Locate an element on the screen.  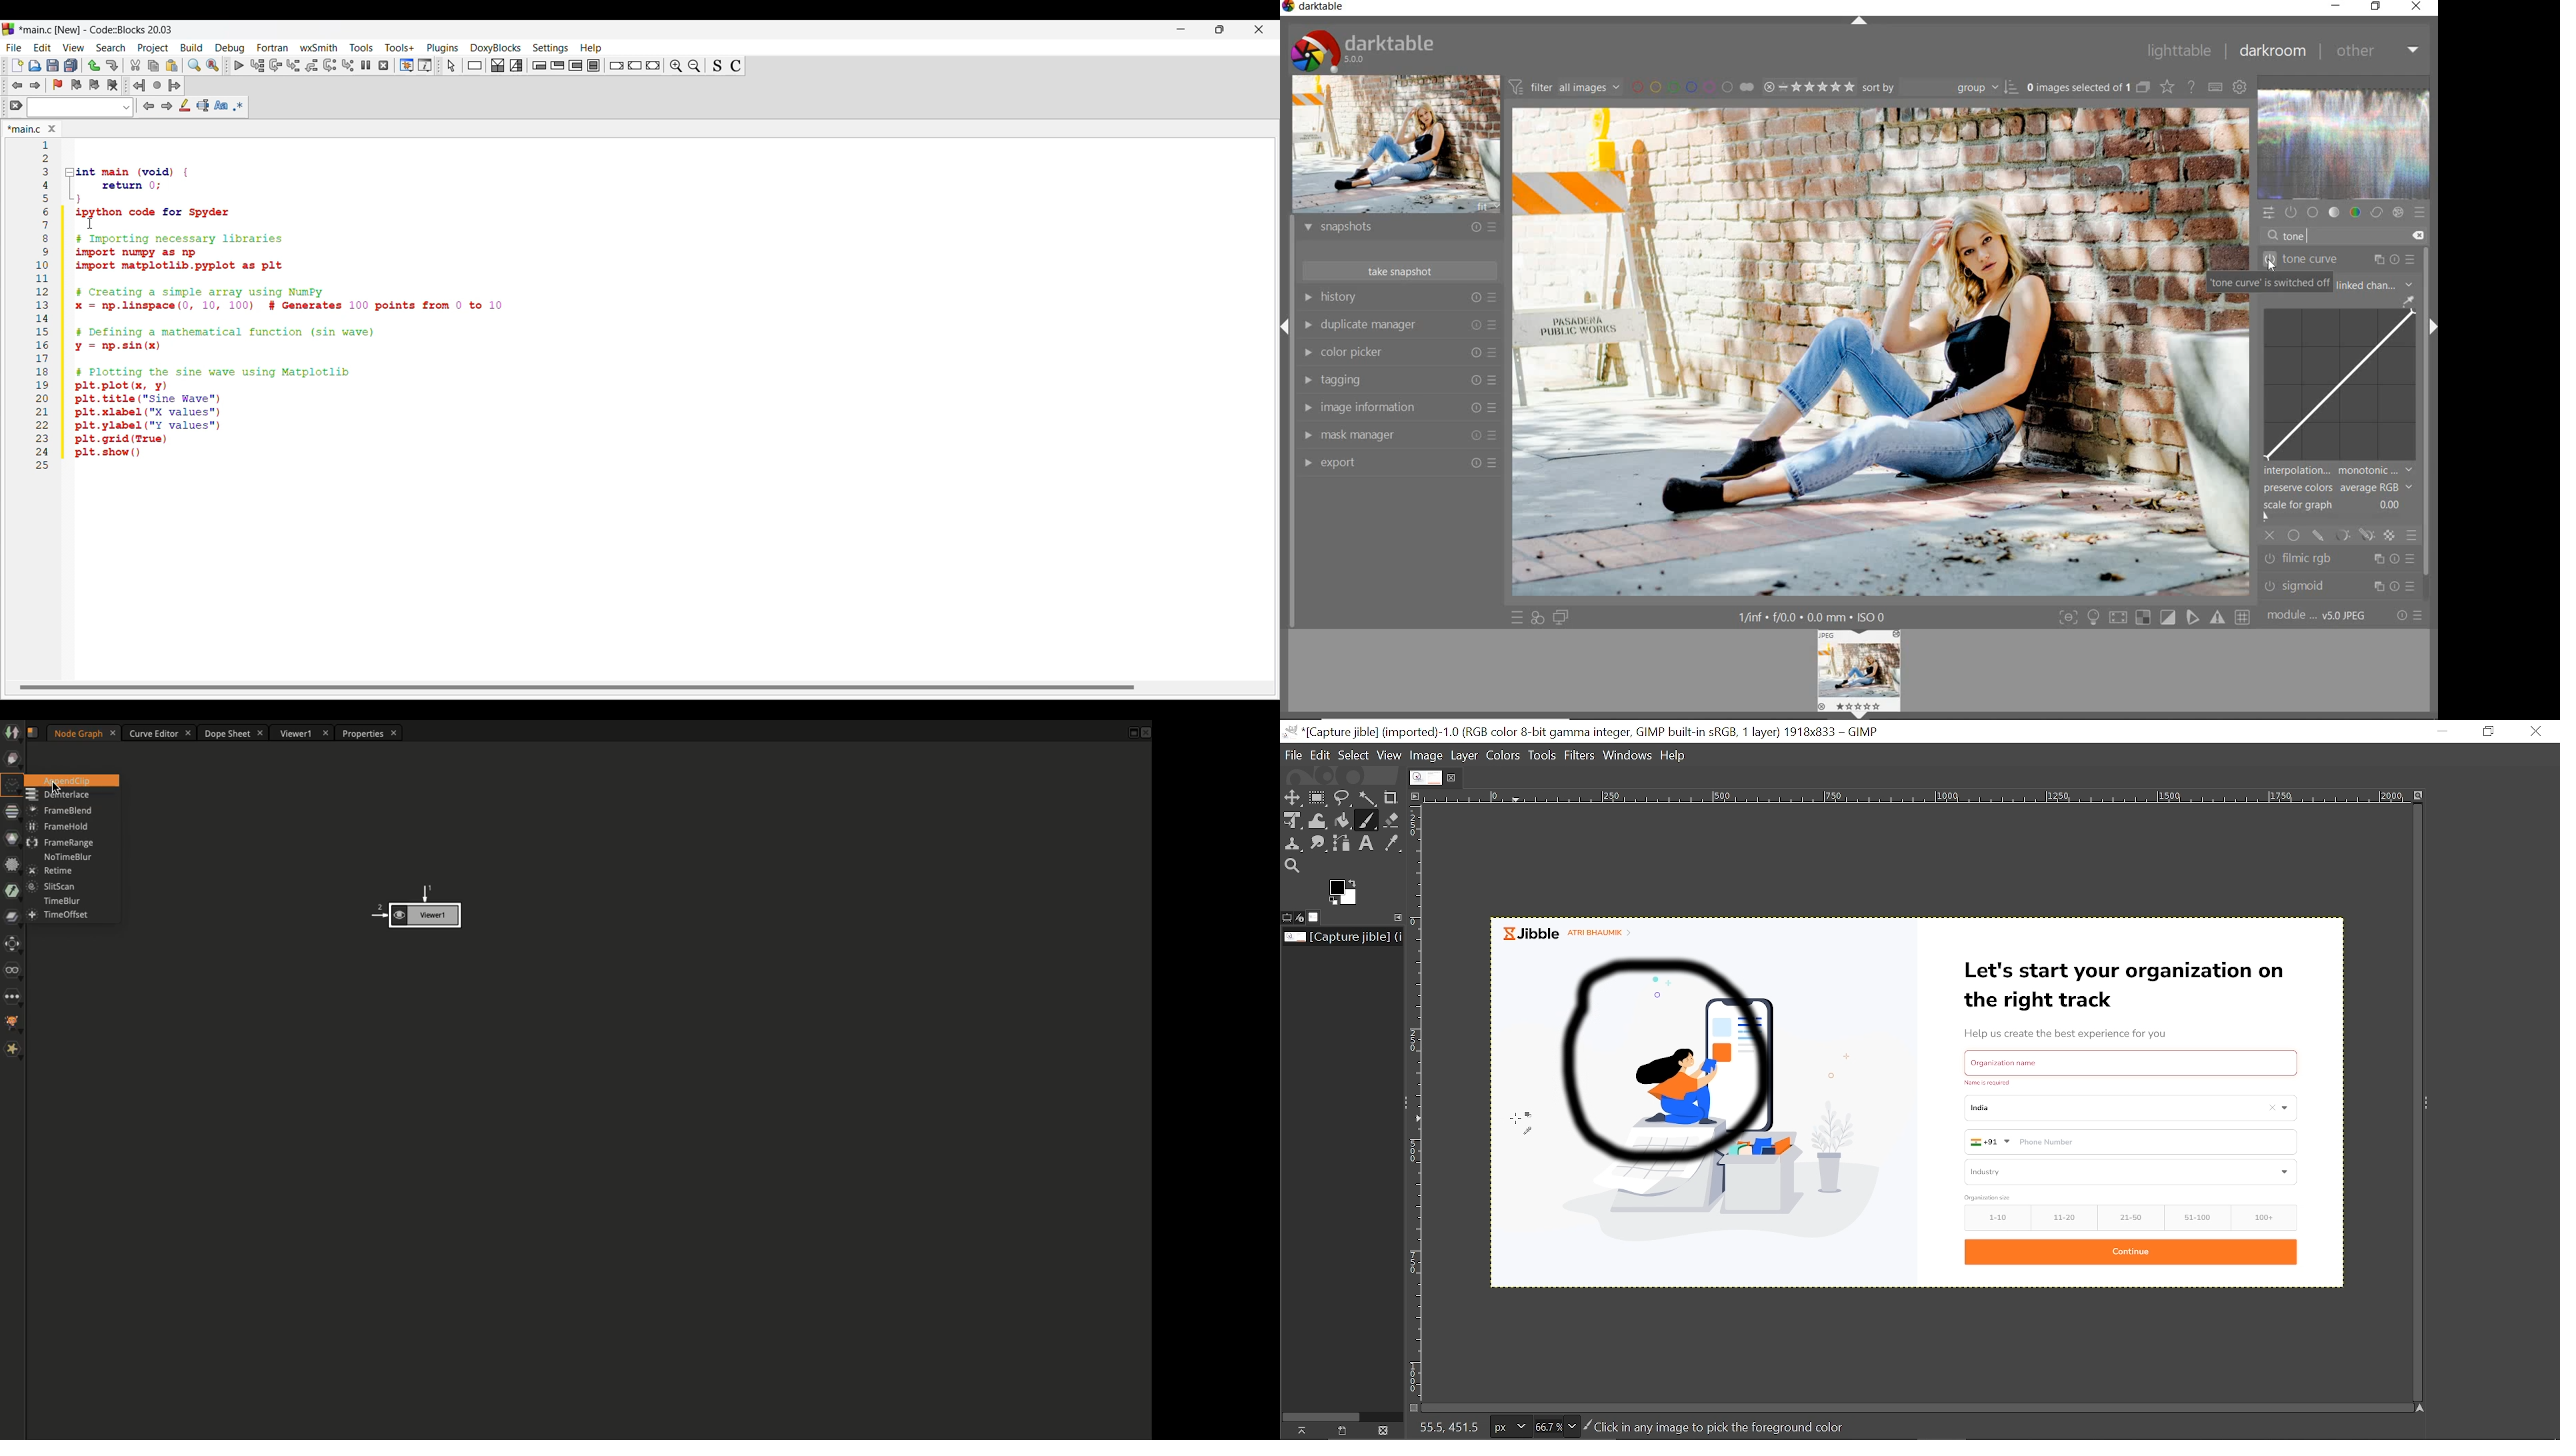
Find is located at coordinates (195, 65).